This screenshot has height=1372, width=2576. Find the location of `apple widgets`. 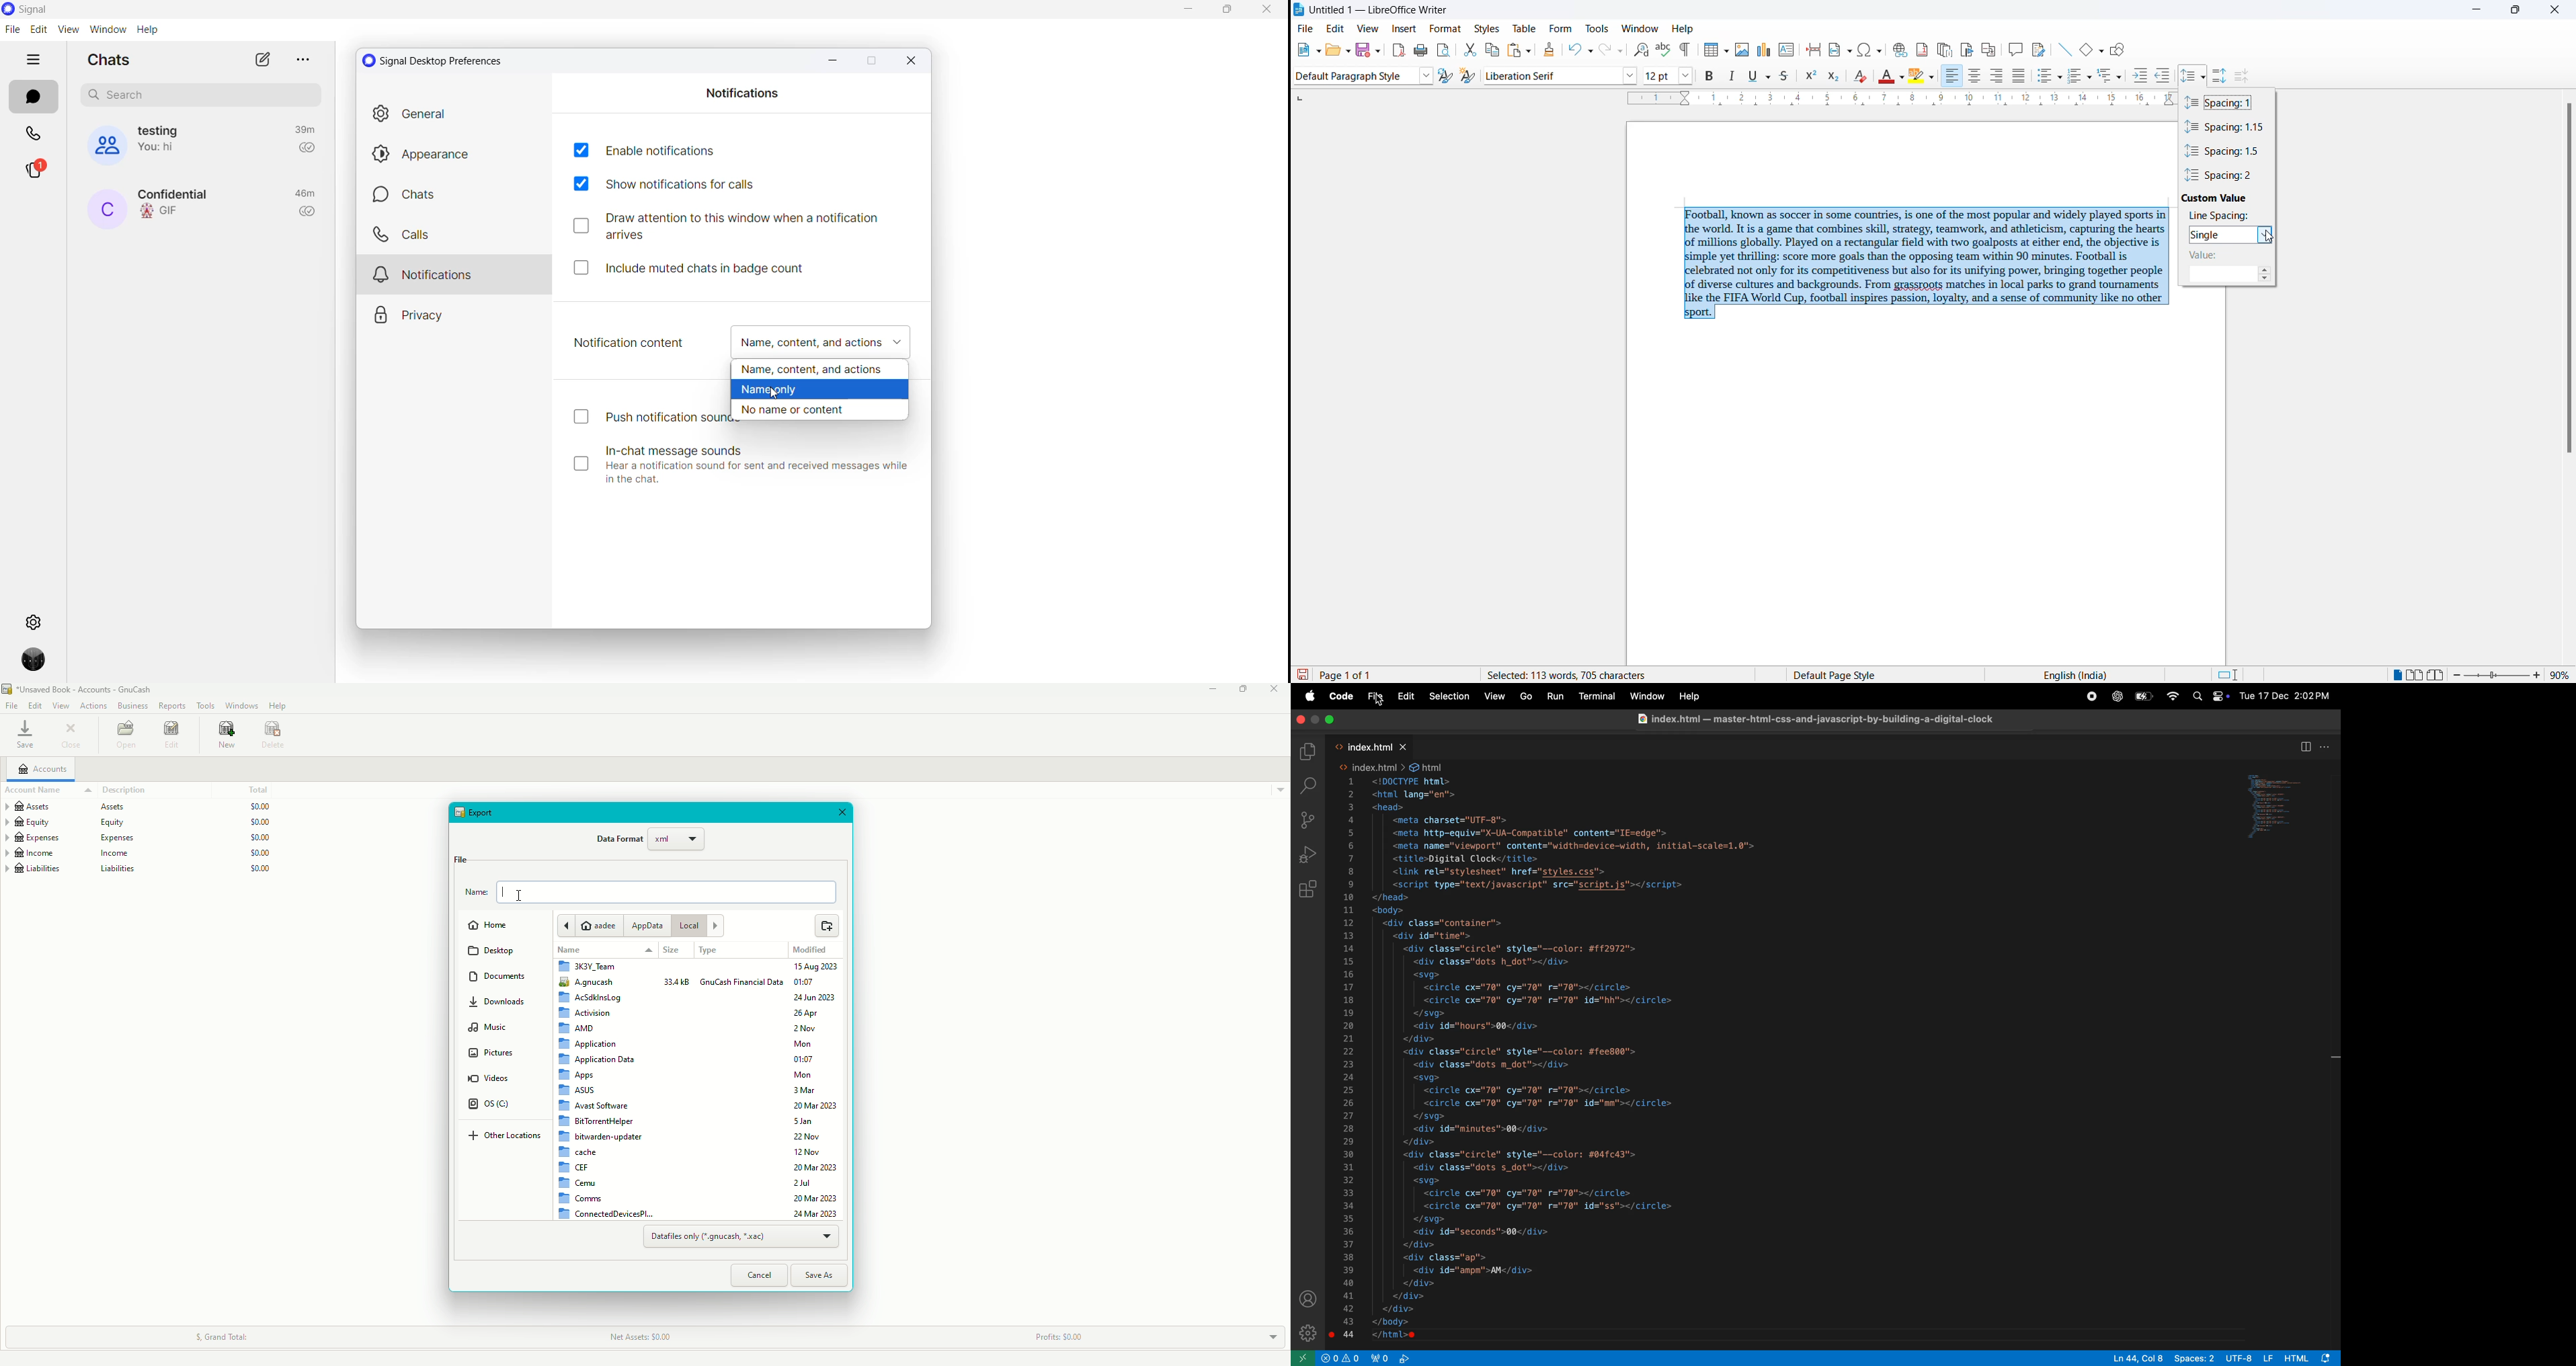

apple widgets is located at coordinates (2221, 698).